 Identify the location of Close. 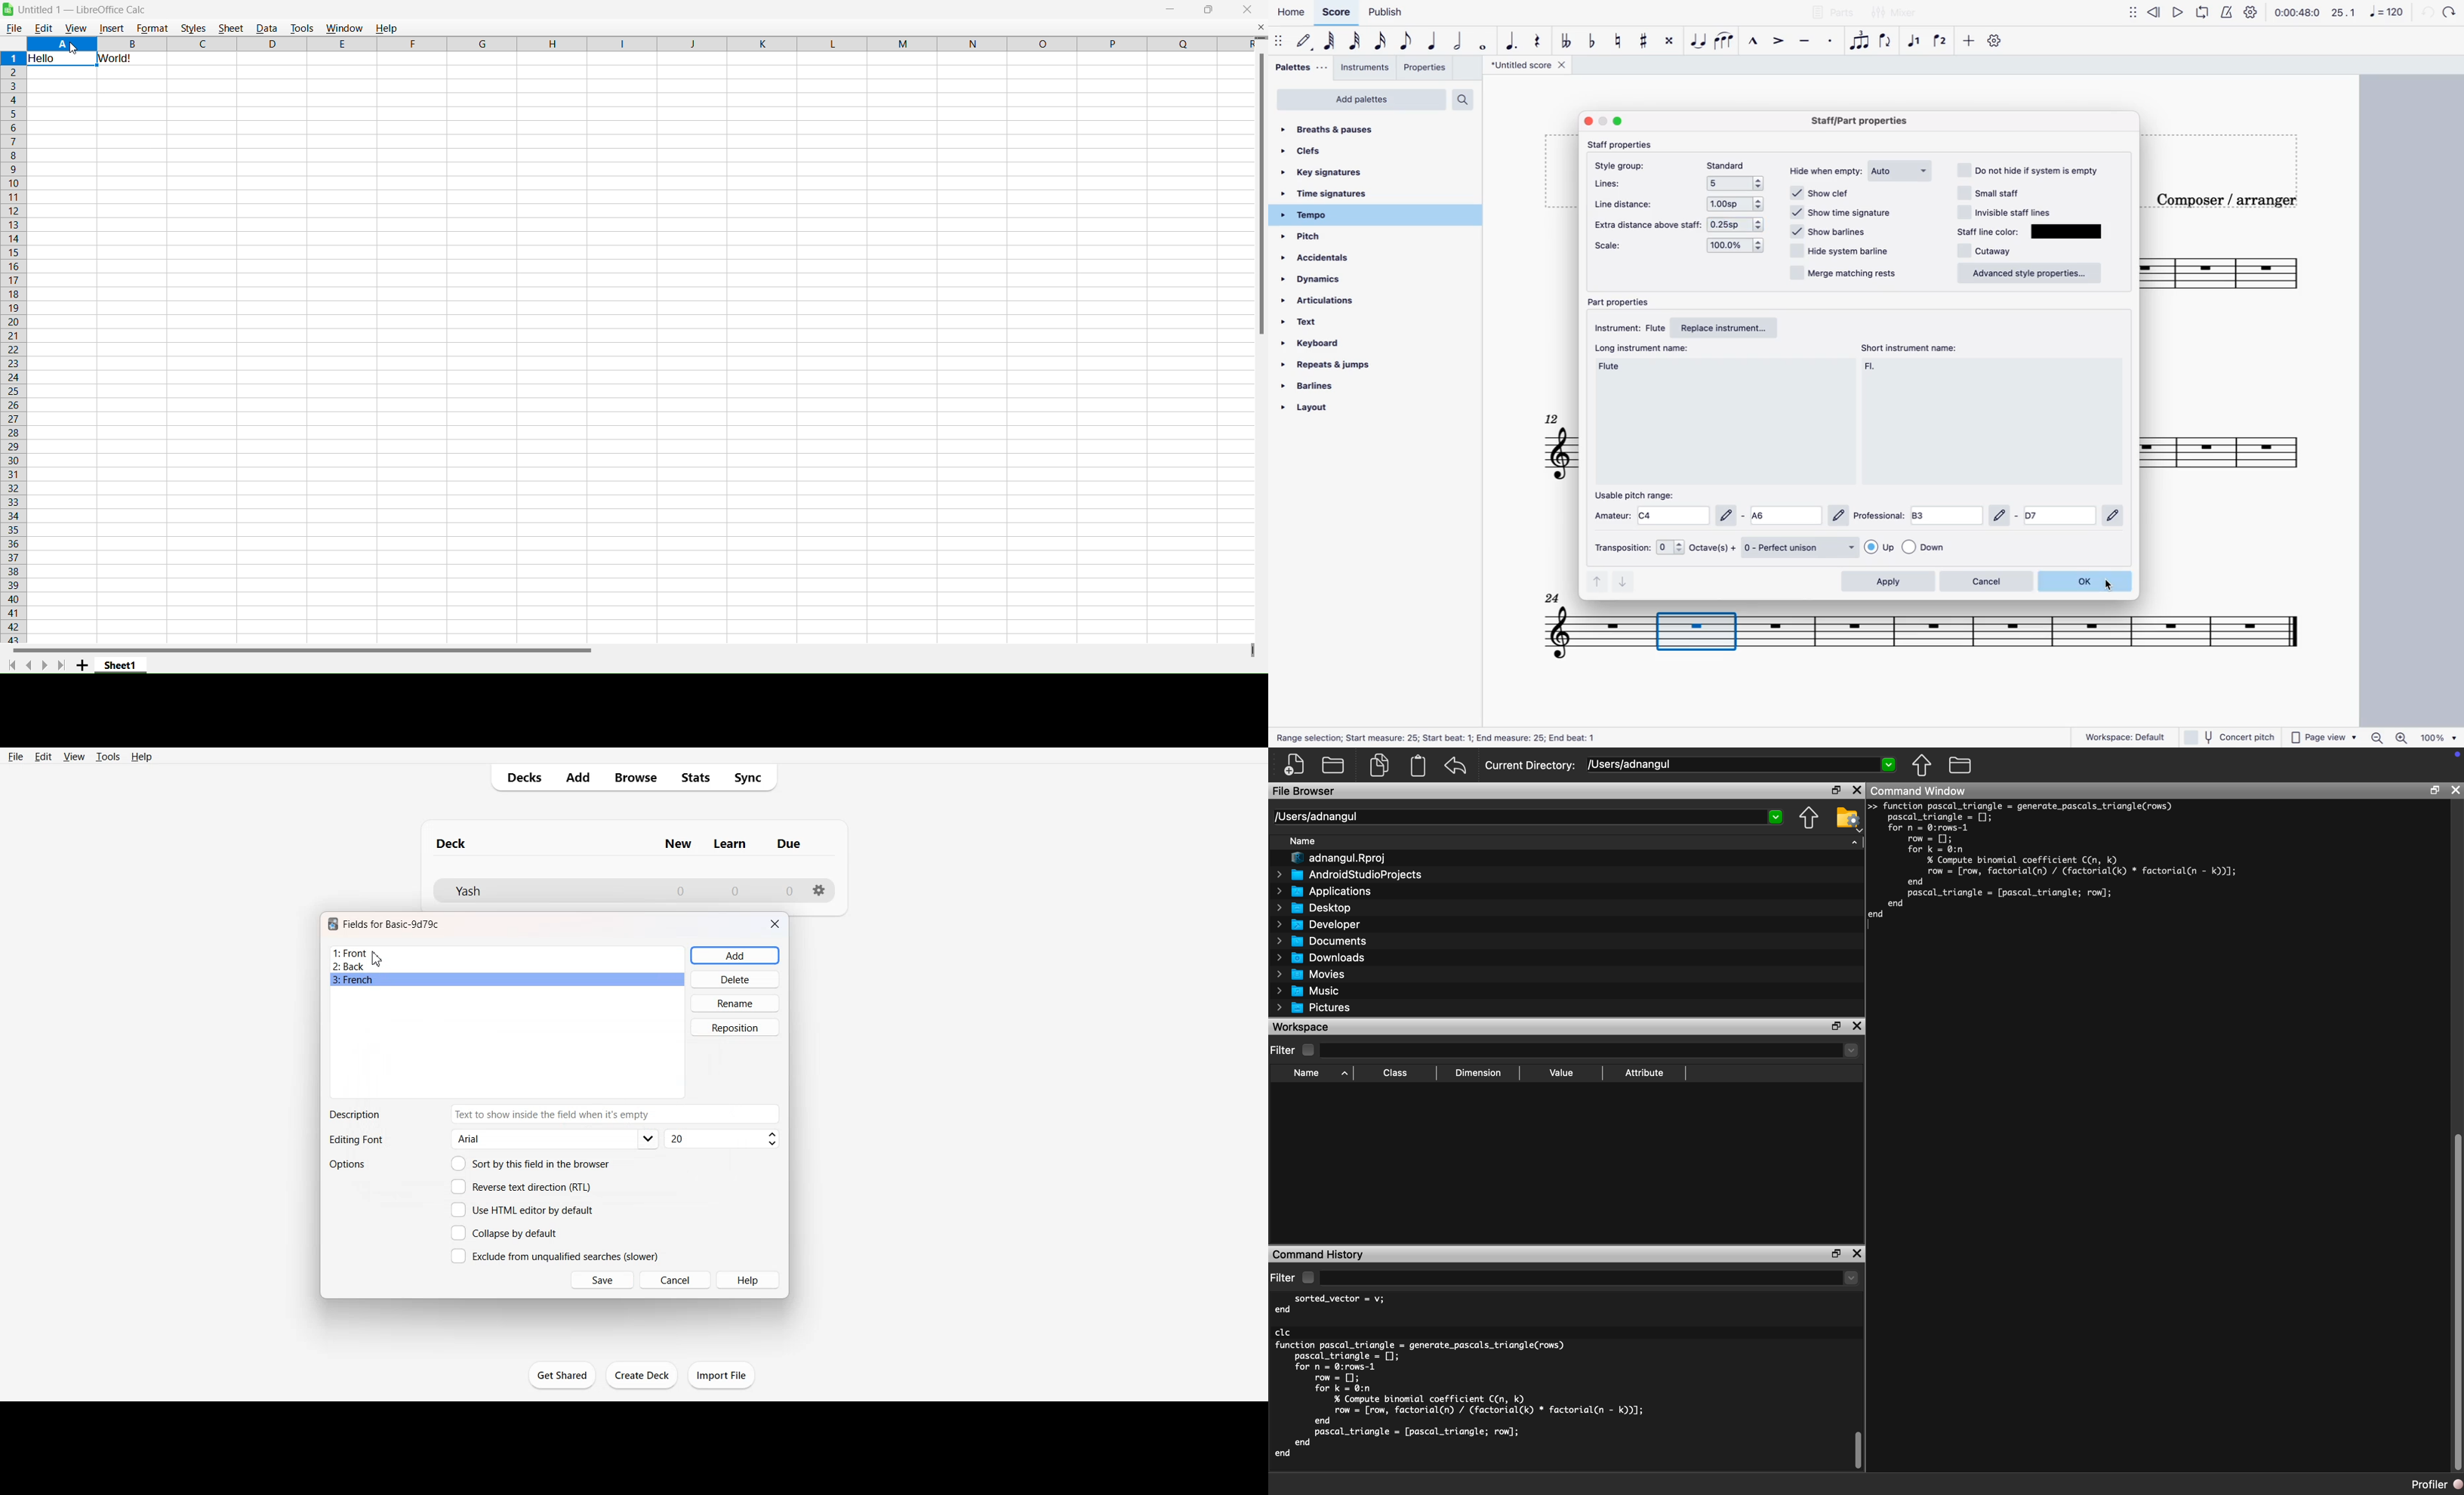
(1248, 10).